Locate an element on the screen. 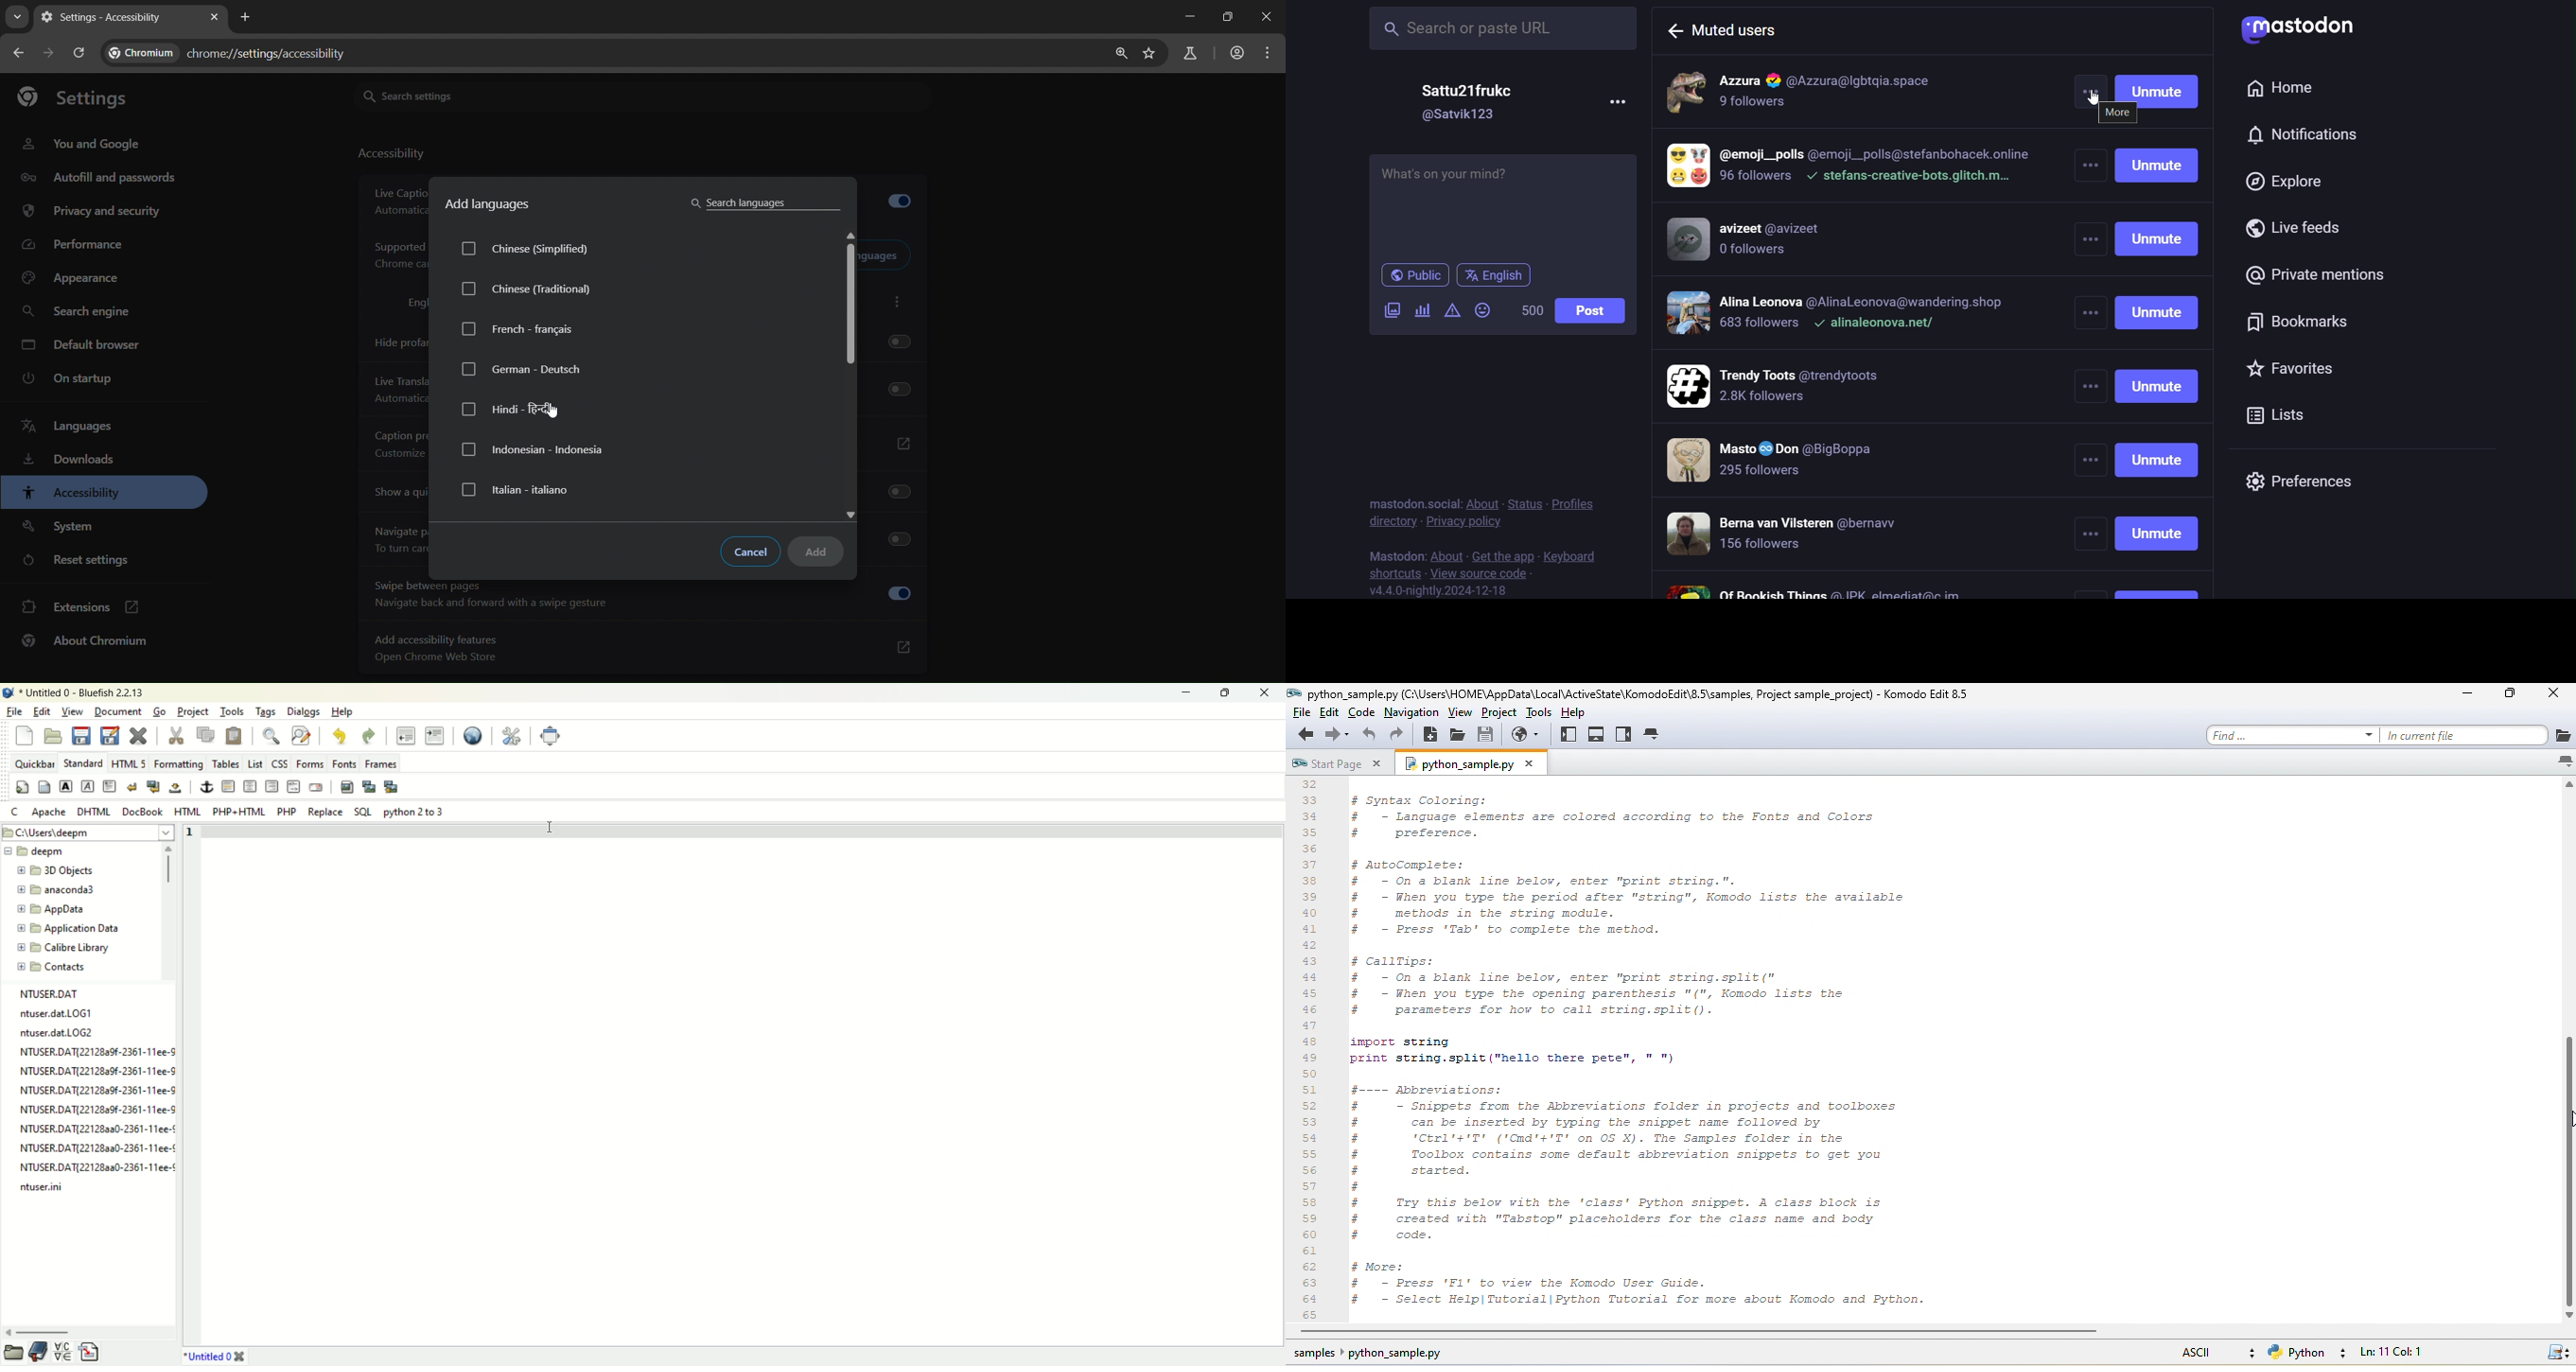 The image size is (2576, 1372). Hindi is located at coordinates (513, 408).